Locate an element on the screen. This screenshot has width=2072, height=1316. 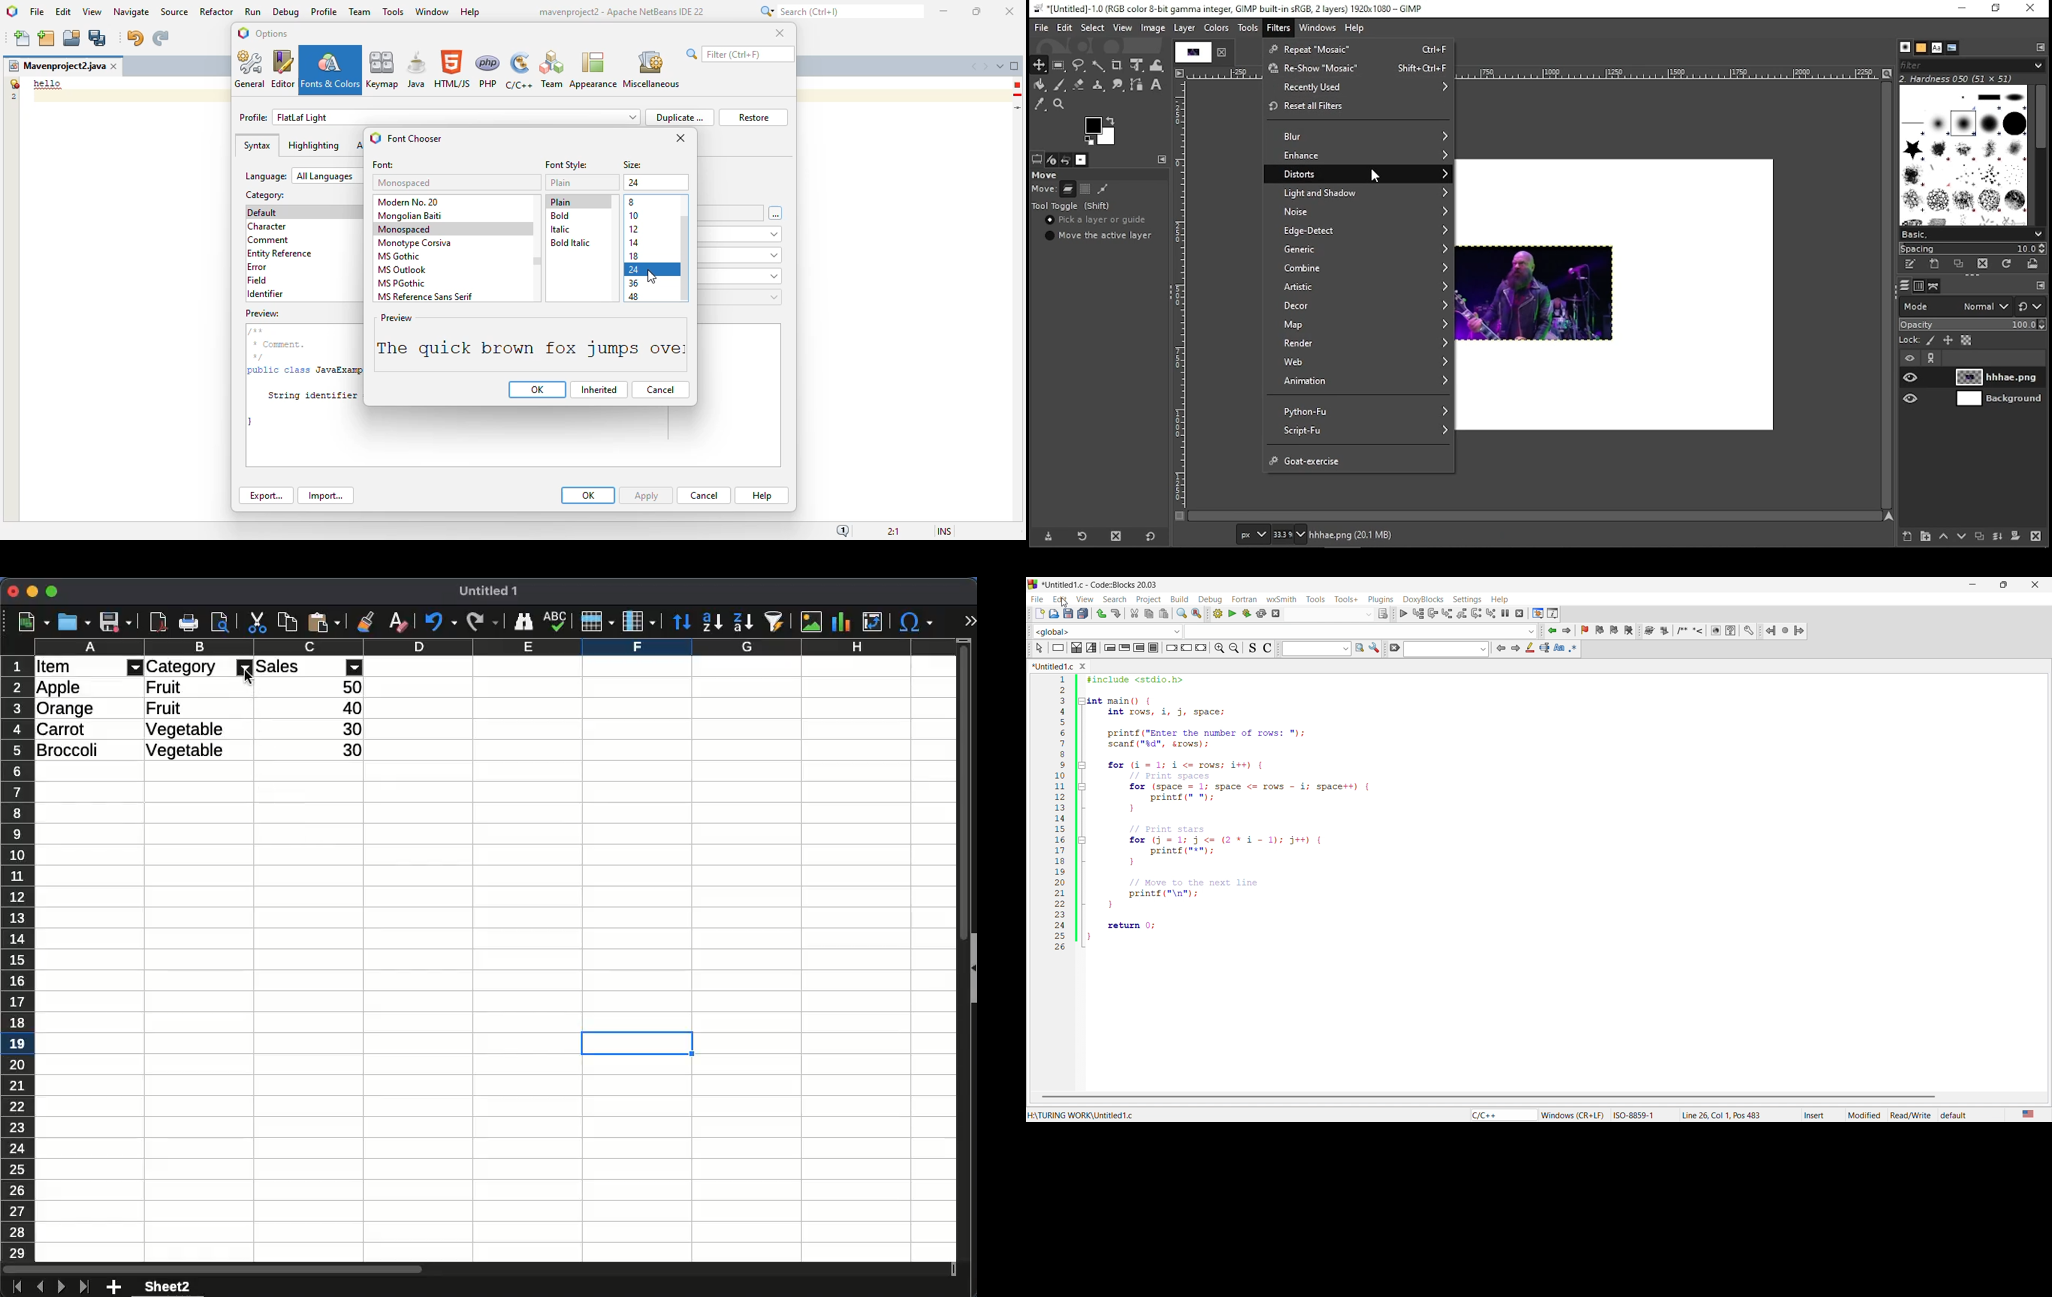
read/write is located at coordinates (1912, 1114).